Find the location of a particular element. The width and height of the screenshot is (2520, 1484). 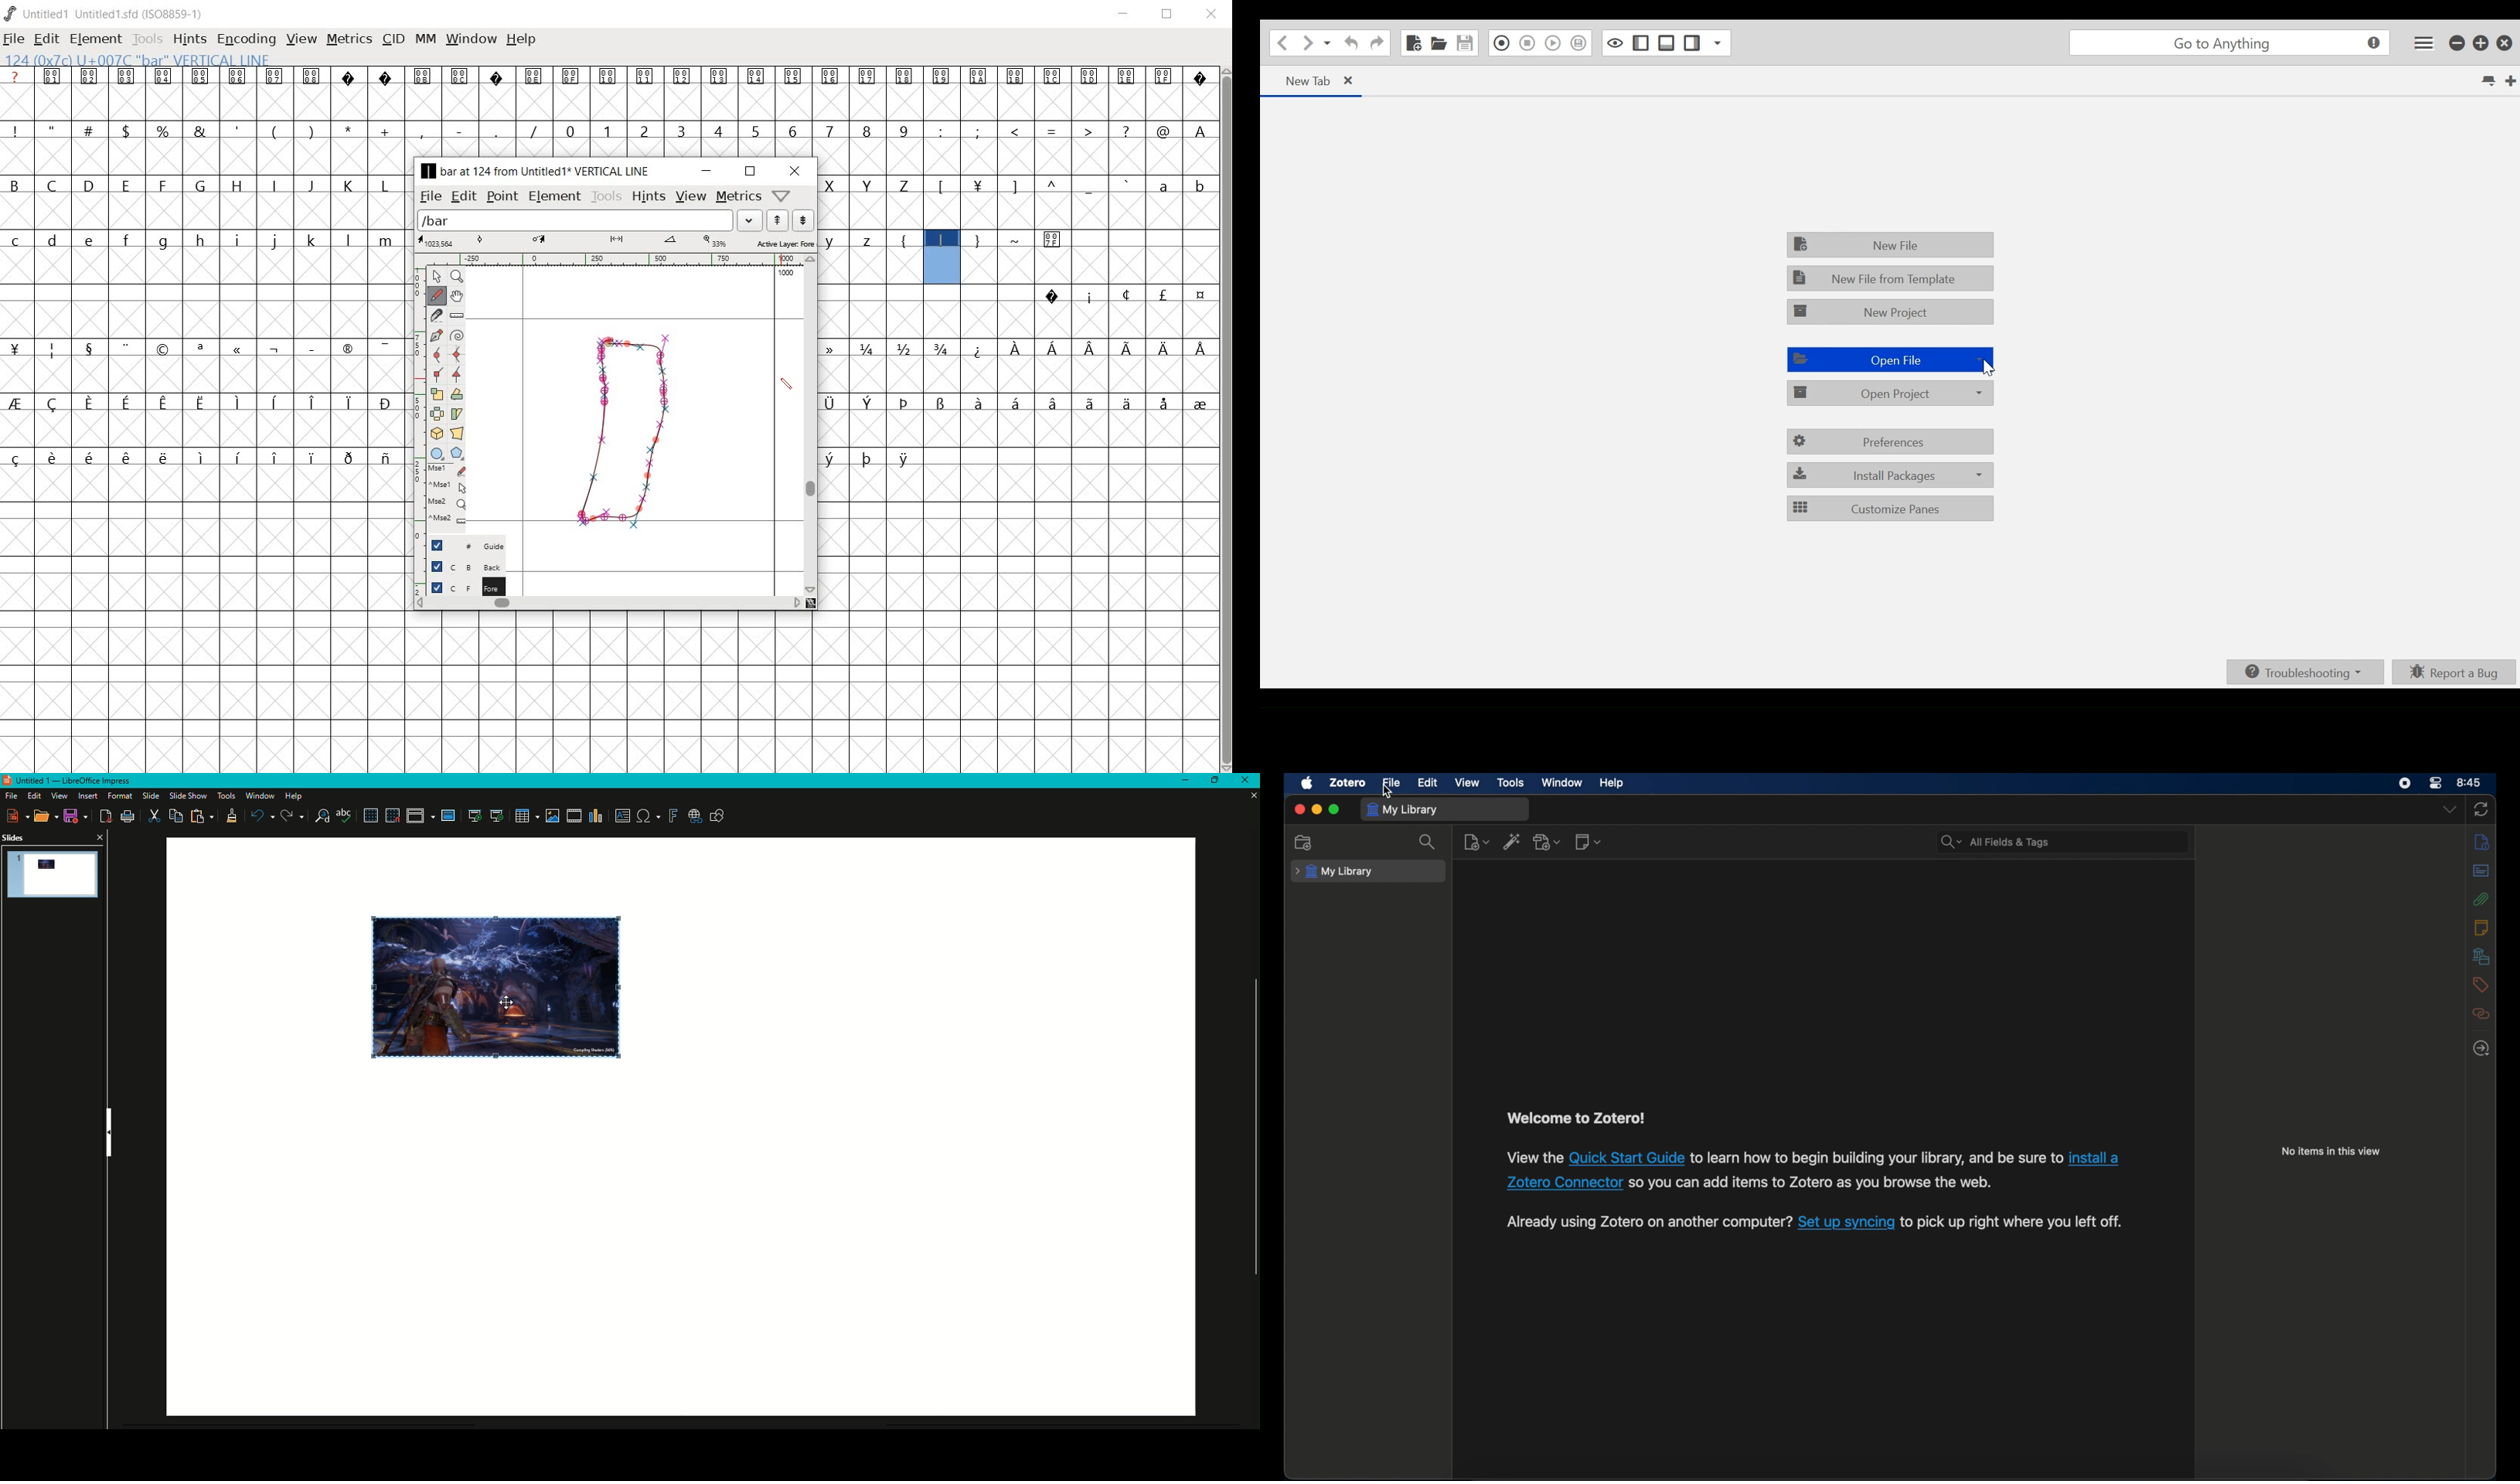

letters and symbols is located at coordinates (1018, 183).